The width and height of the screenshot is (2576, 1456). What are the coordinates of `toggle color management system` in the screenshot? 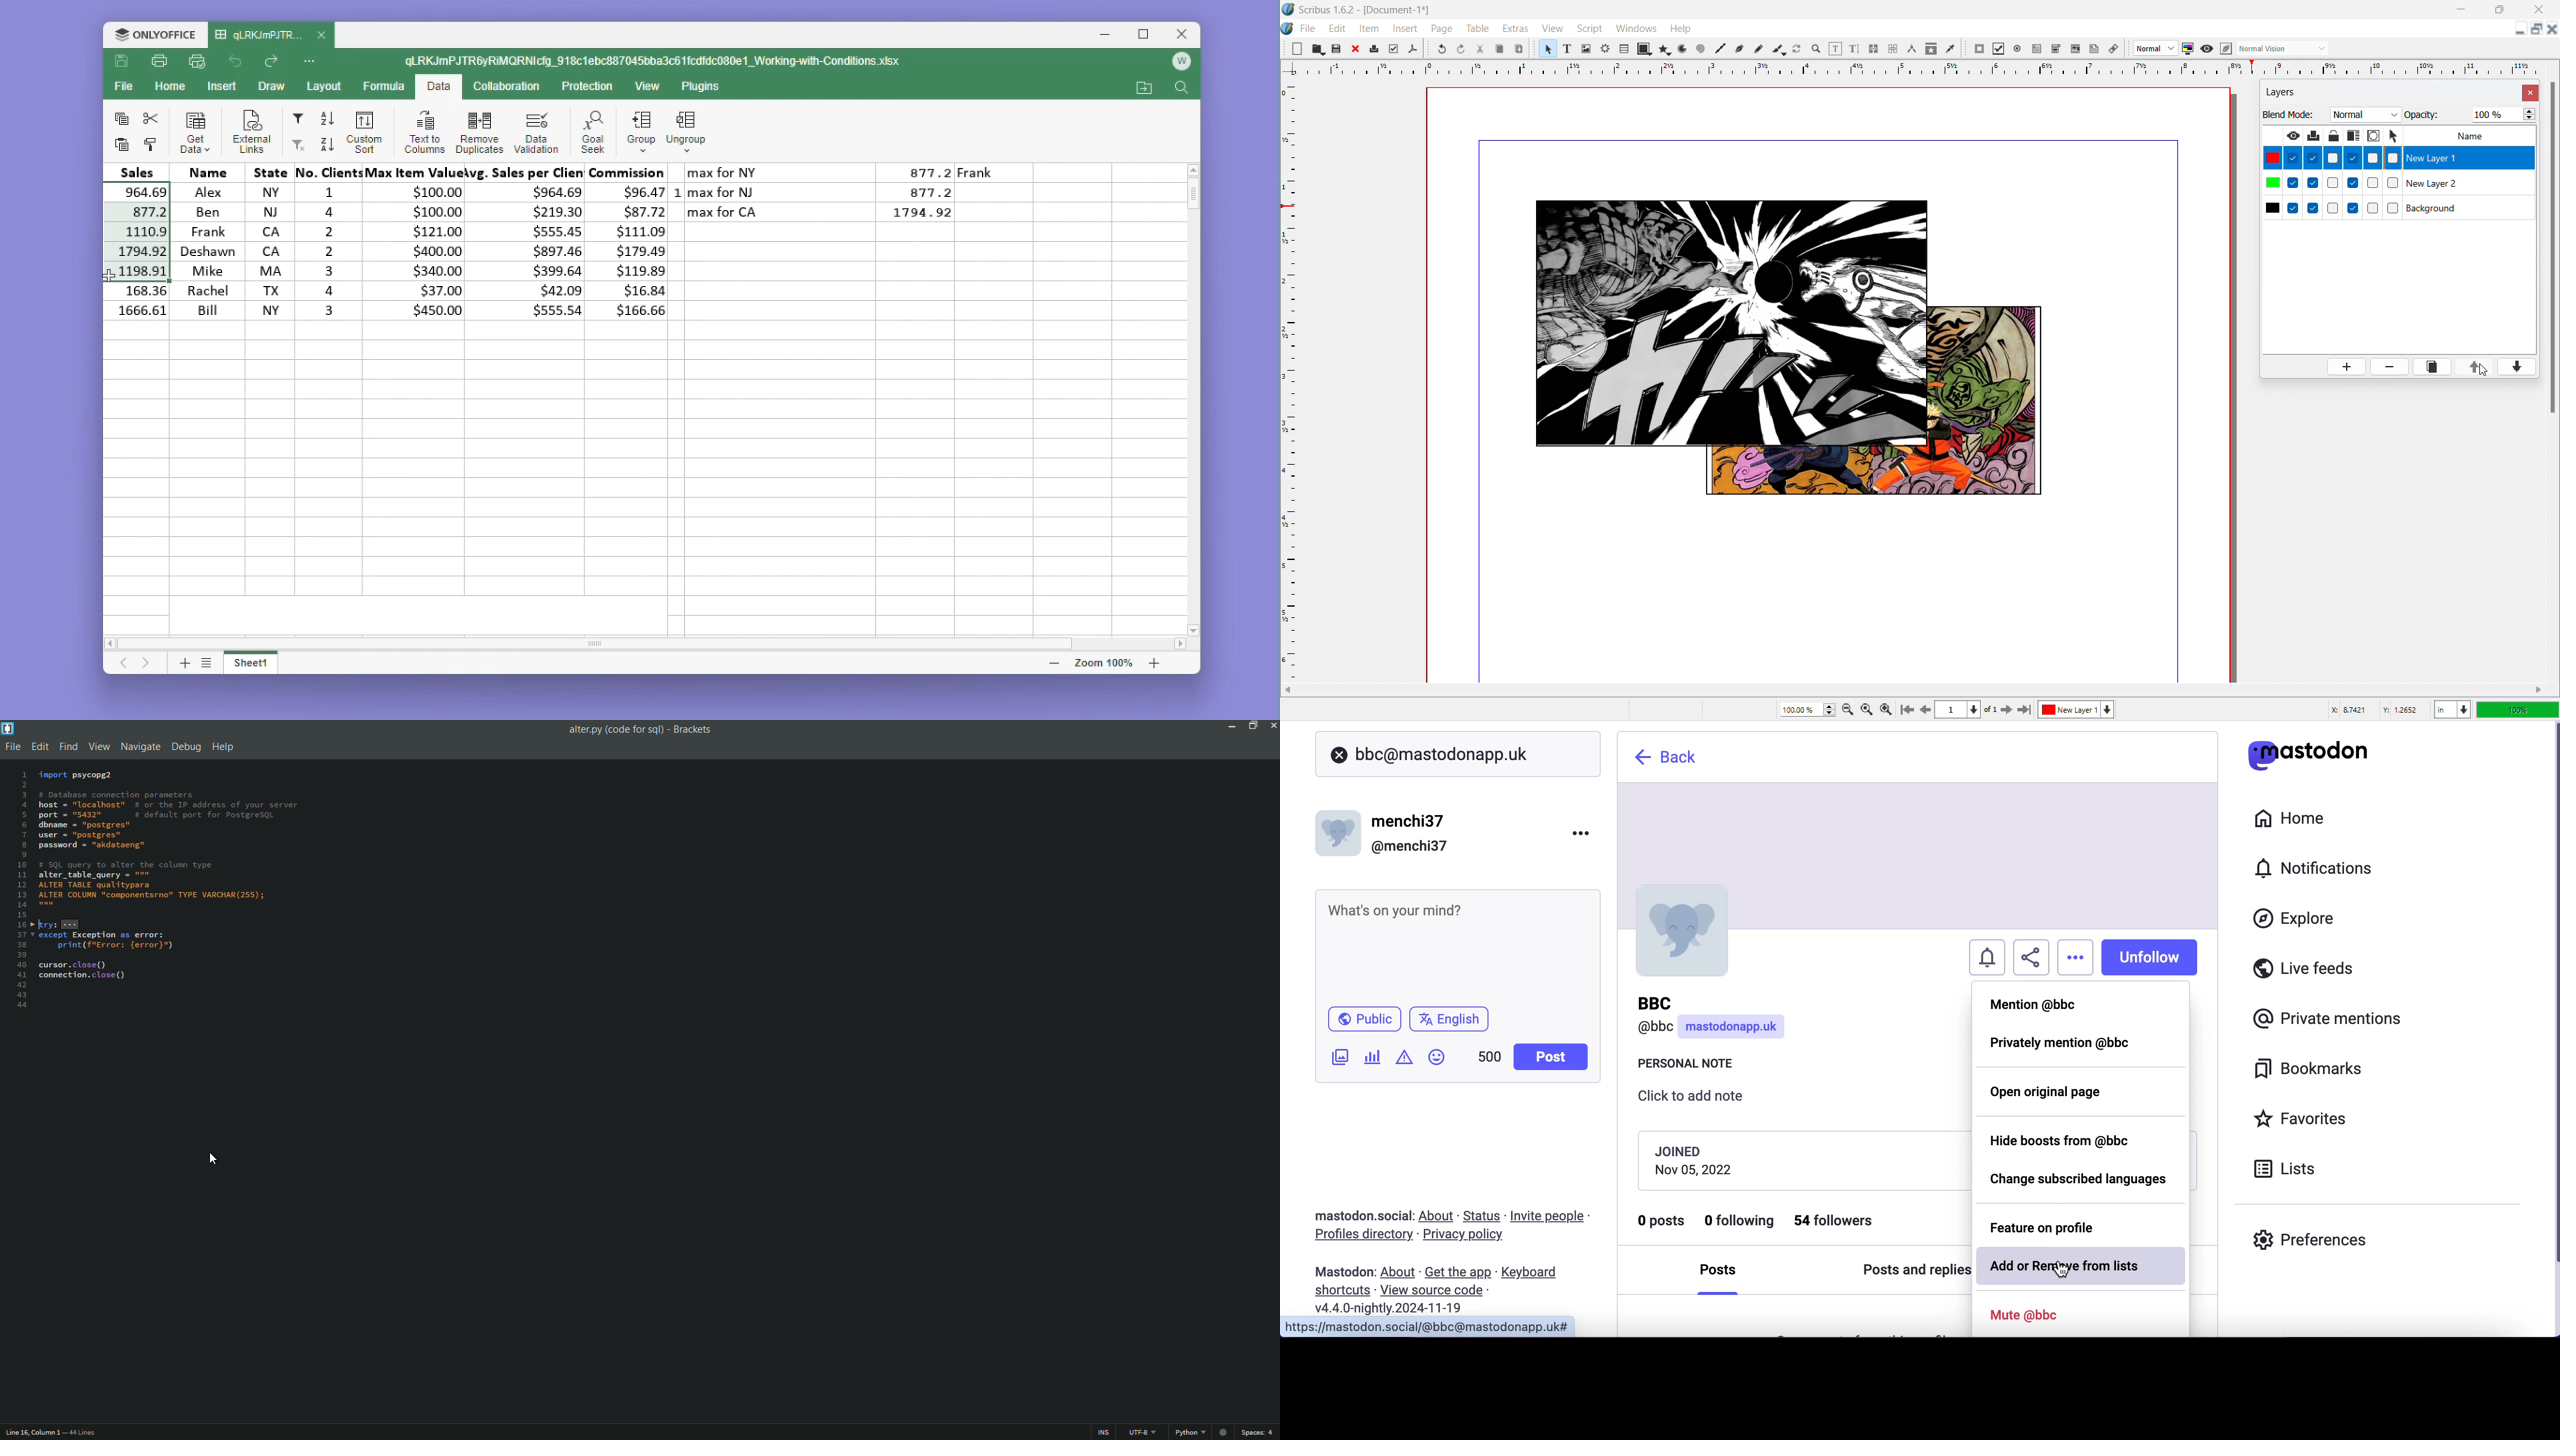 It's located at (2187, 49).